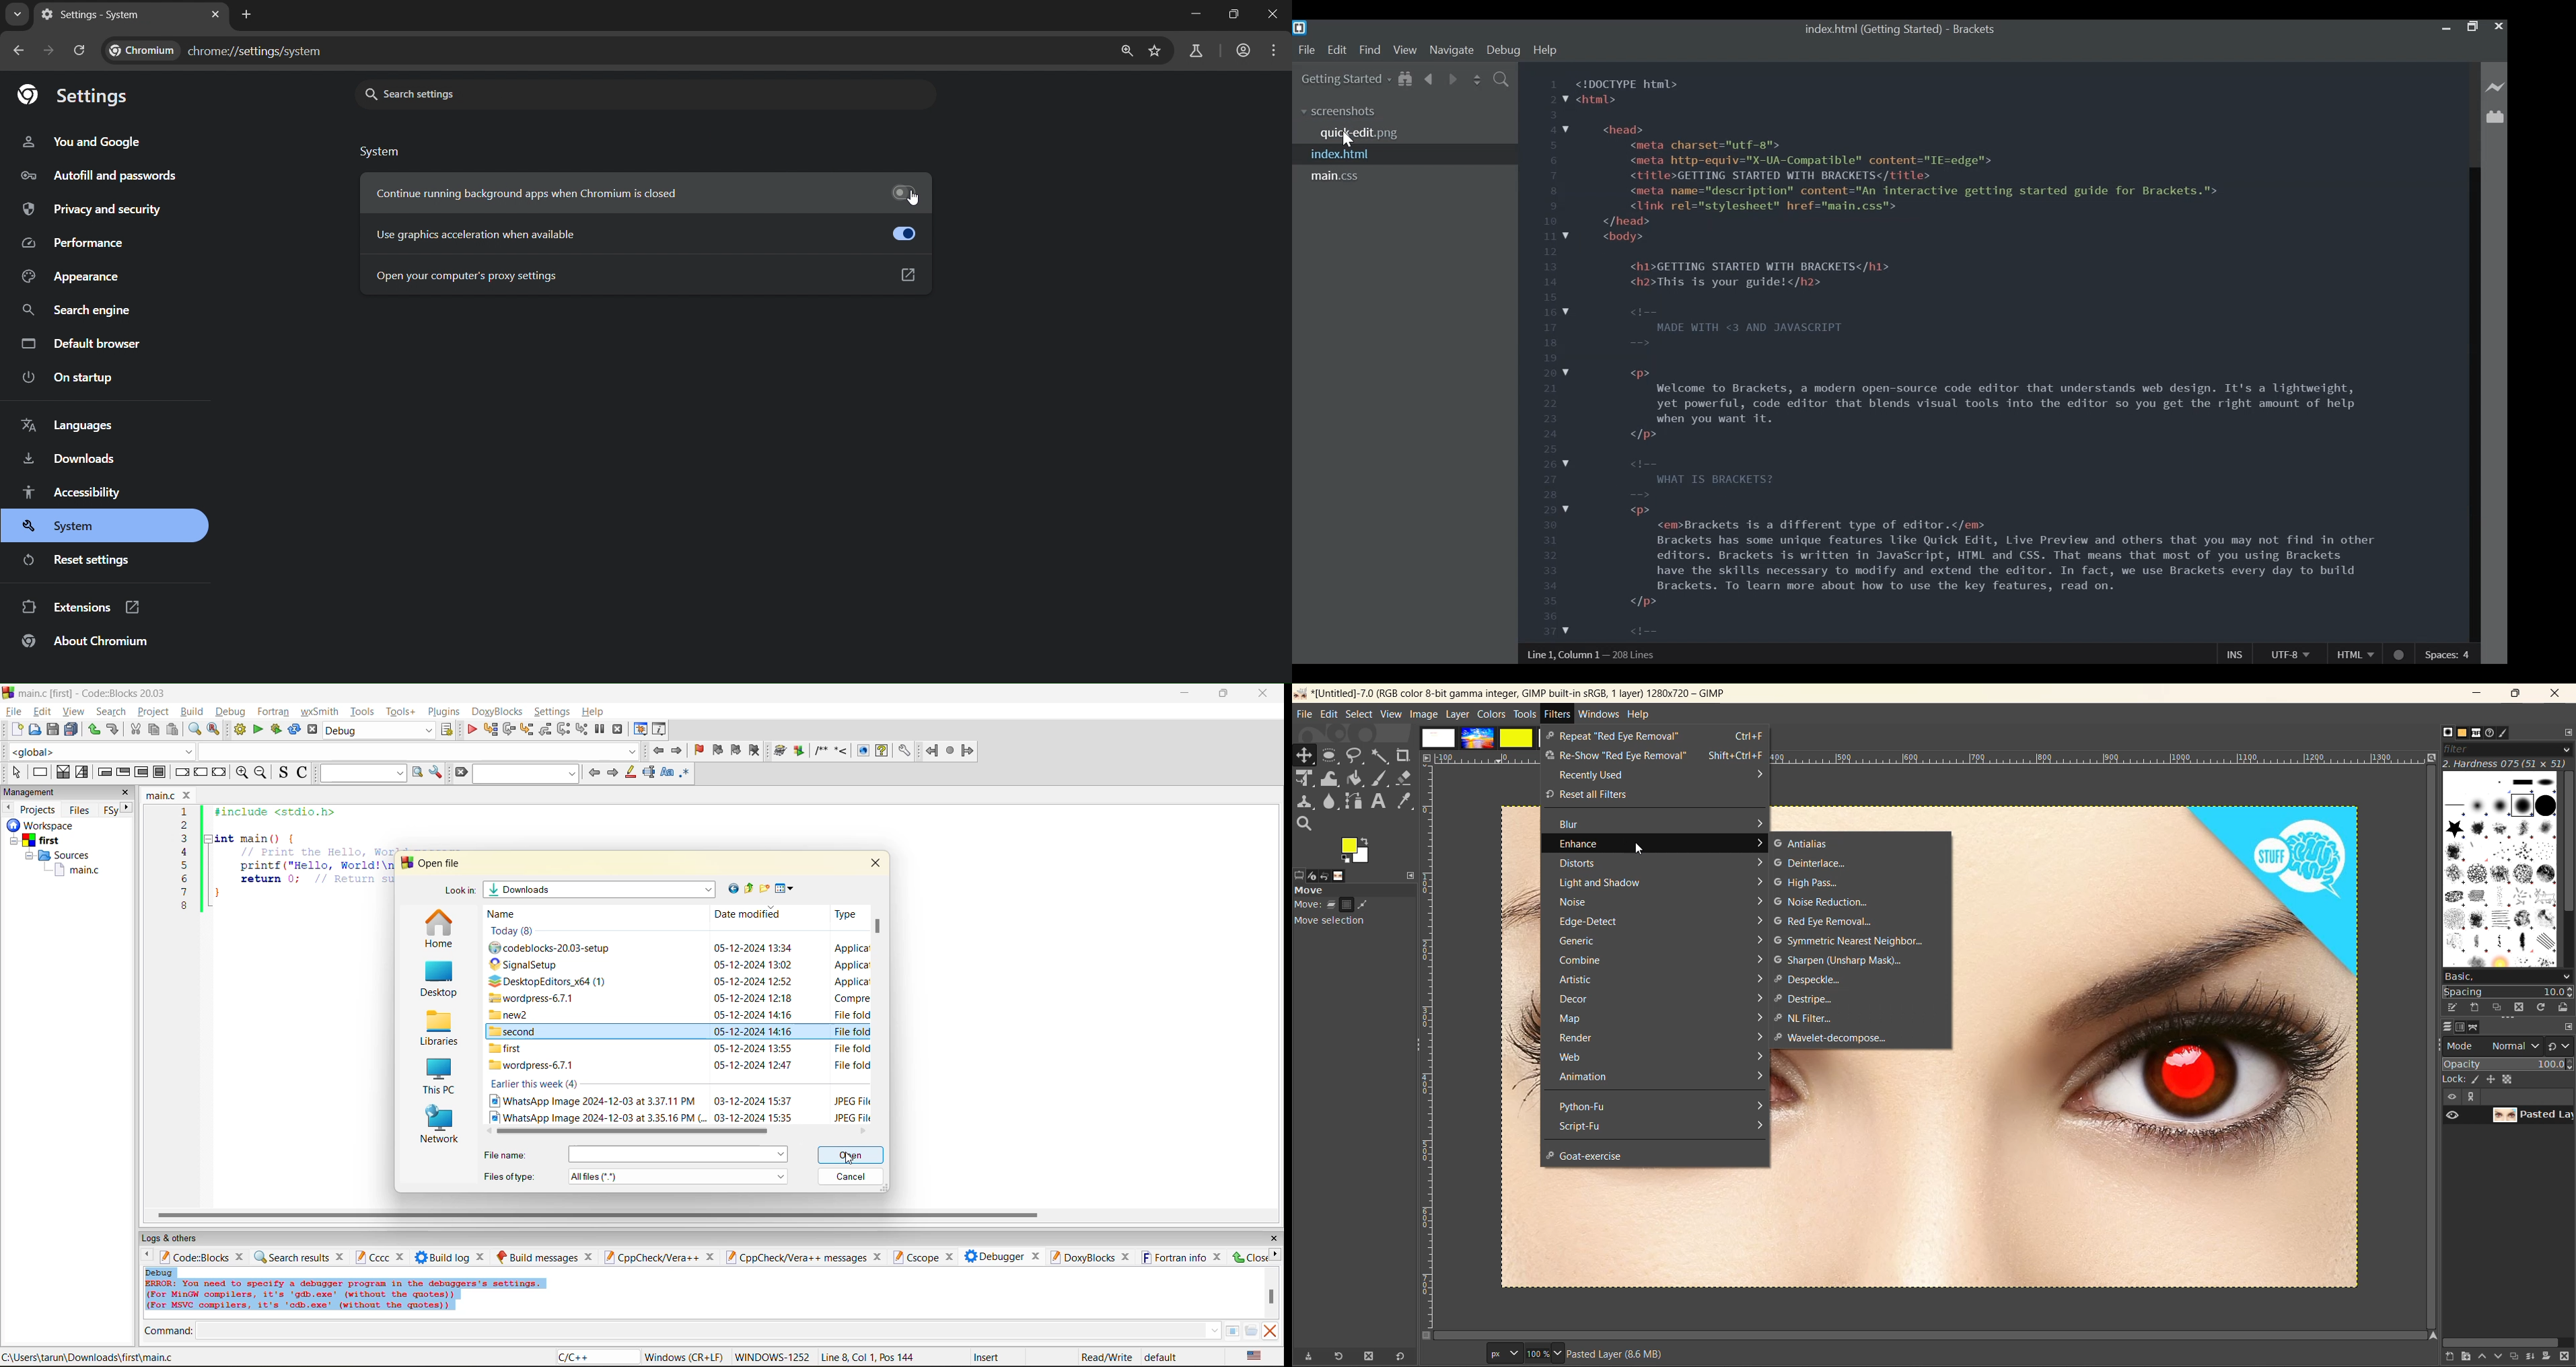 This screenshot has width=2576, height=1372. What do you see at coordinates (2492, 1047) in the screenshot?
I see `mode` at bounding box center [2492, 1047].